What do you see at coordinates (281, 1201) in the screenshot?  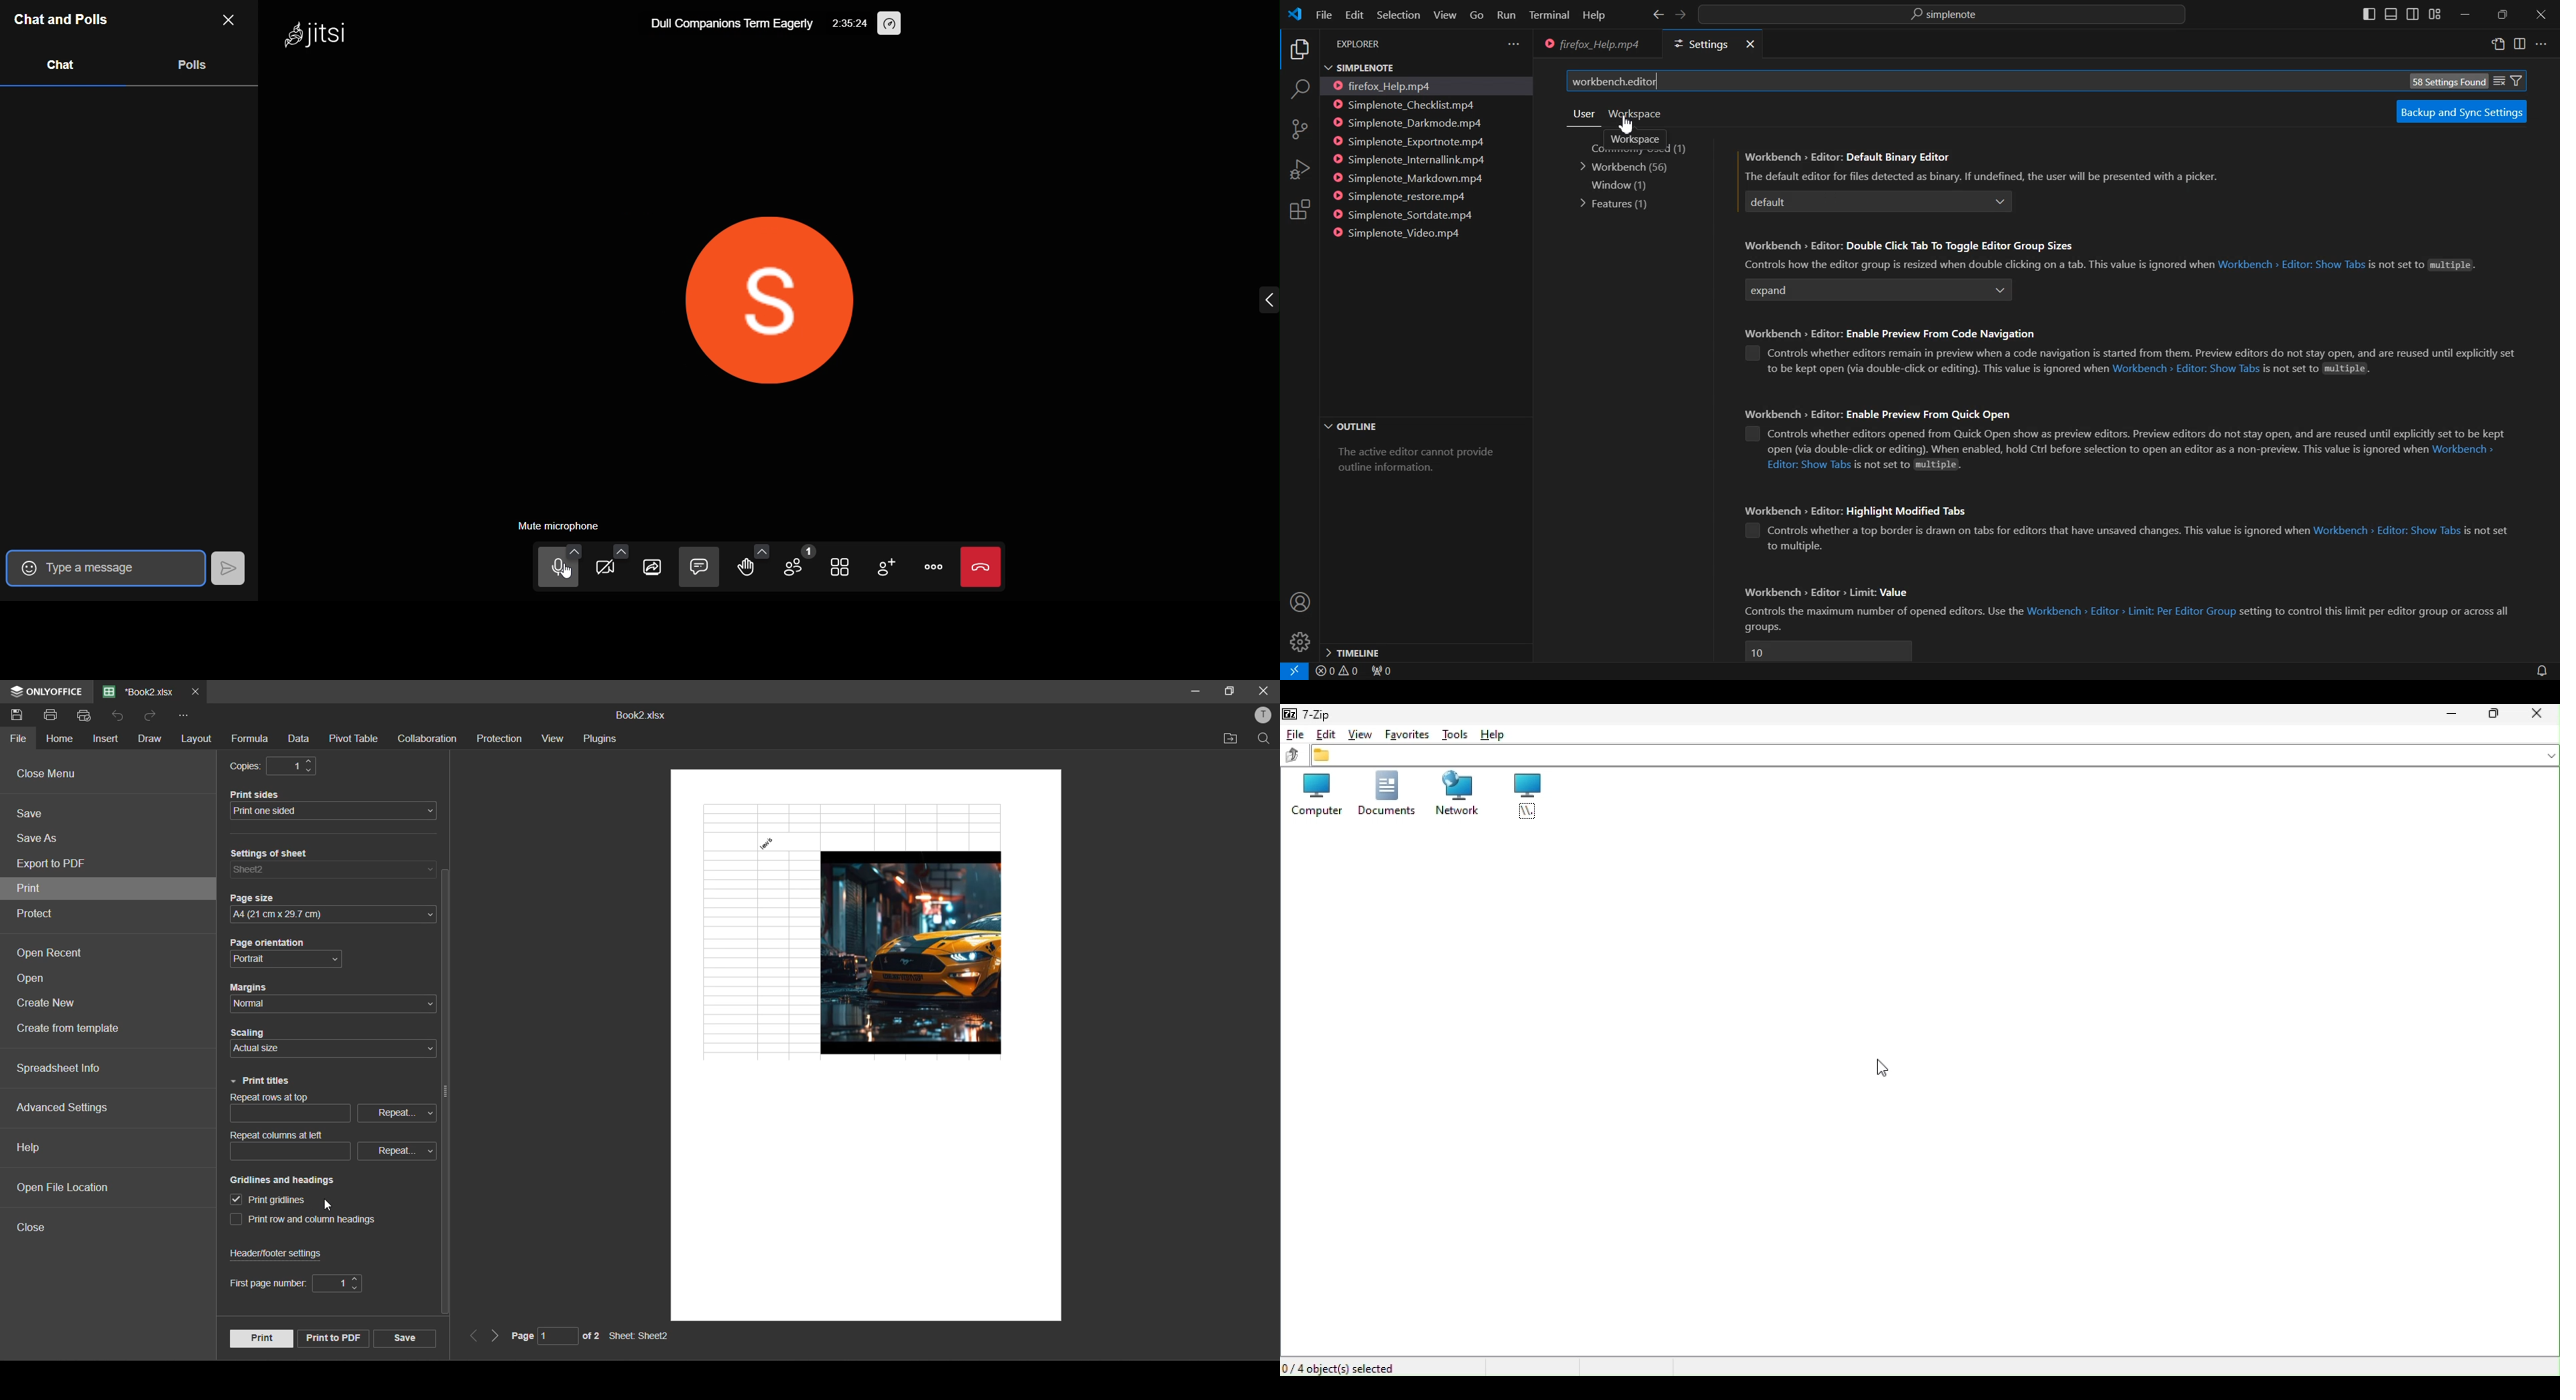 I see `print gridlines` at bounding box center [281, 1201].